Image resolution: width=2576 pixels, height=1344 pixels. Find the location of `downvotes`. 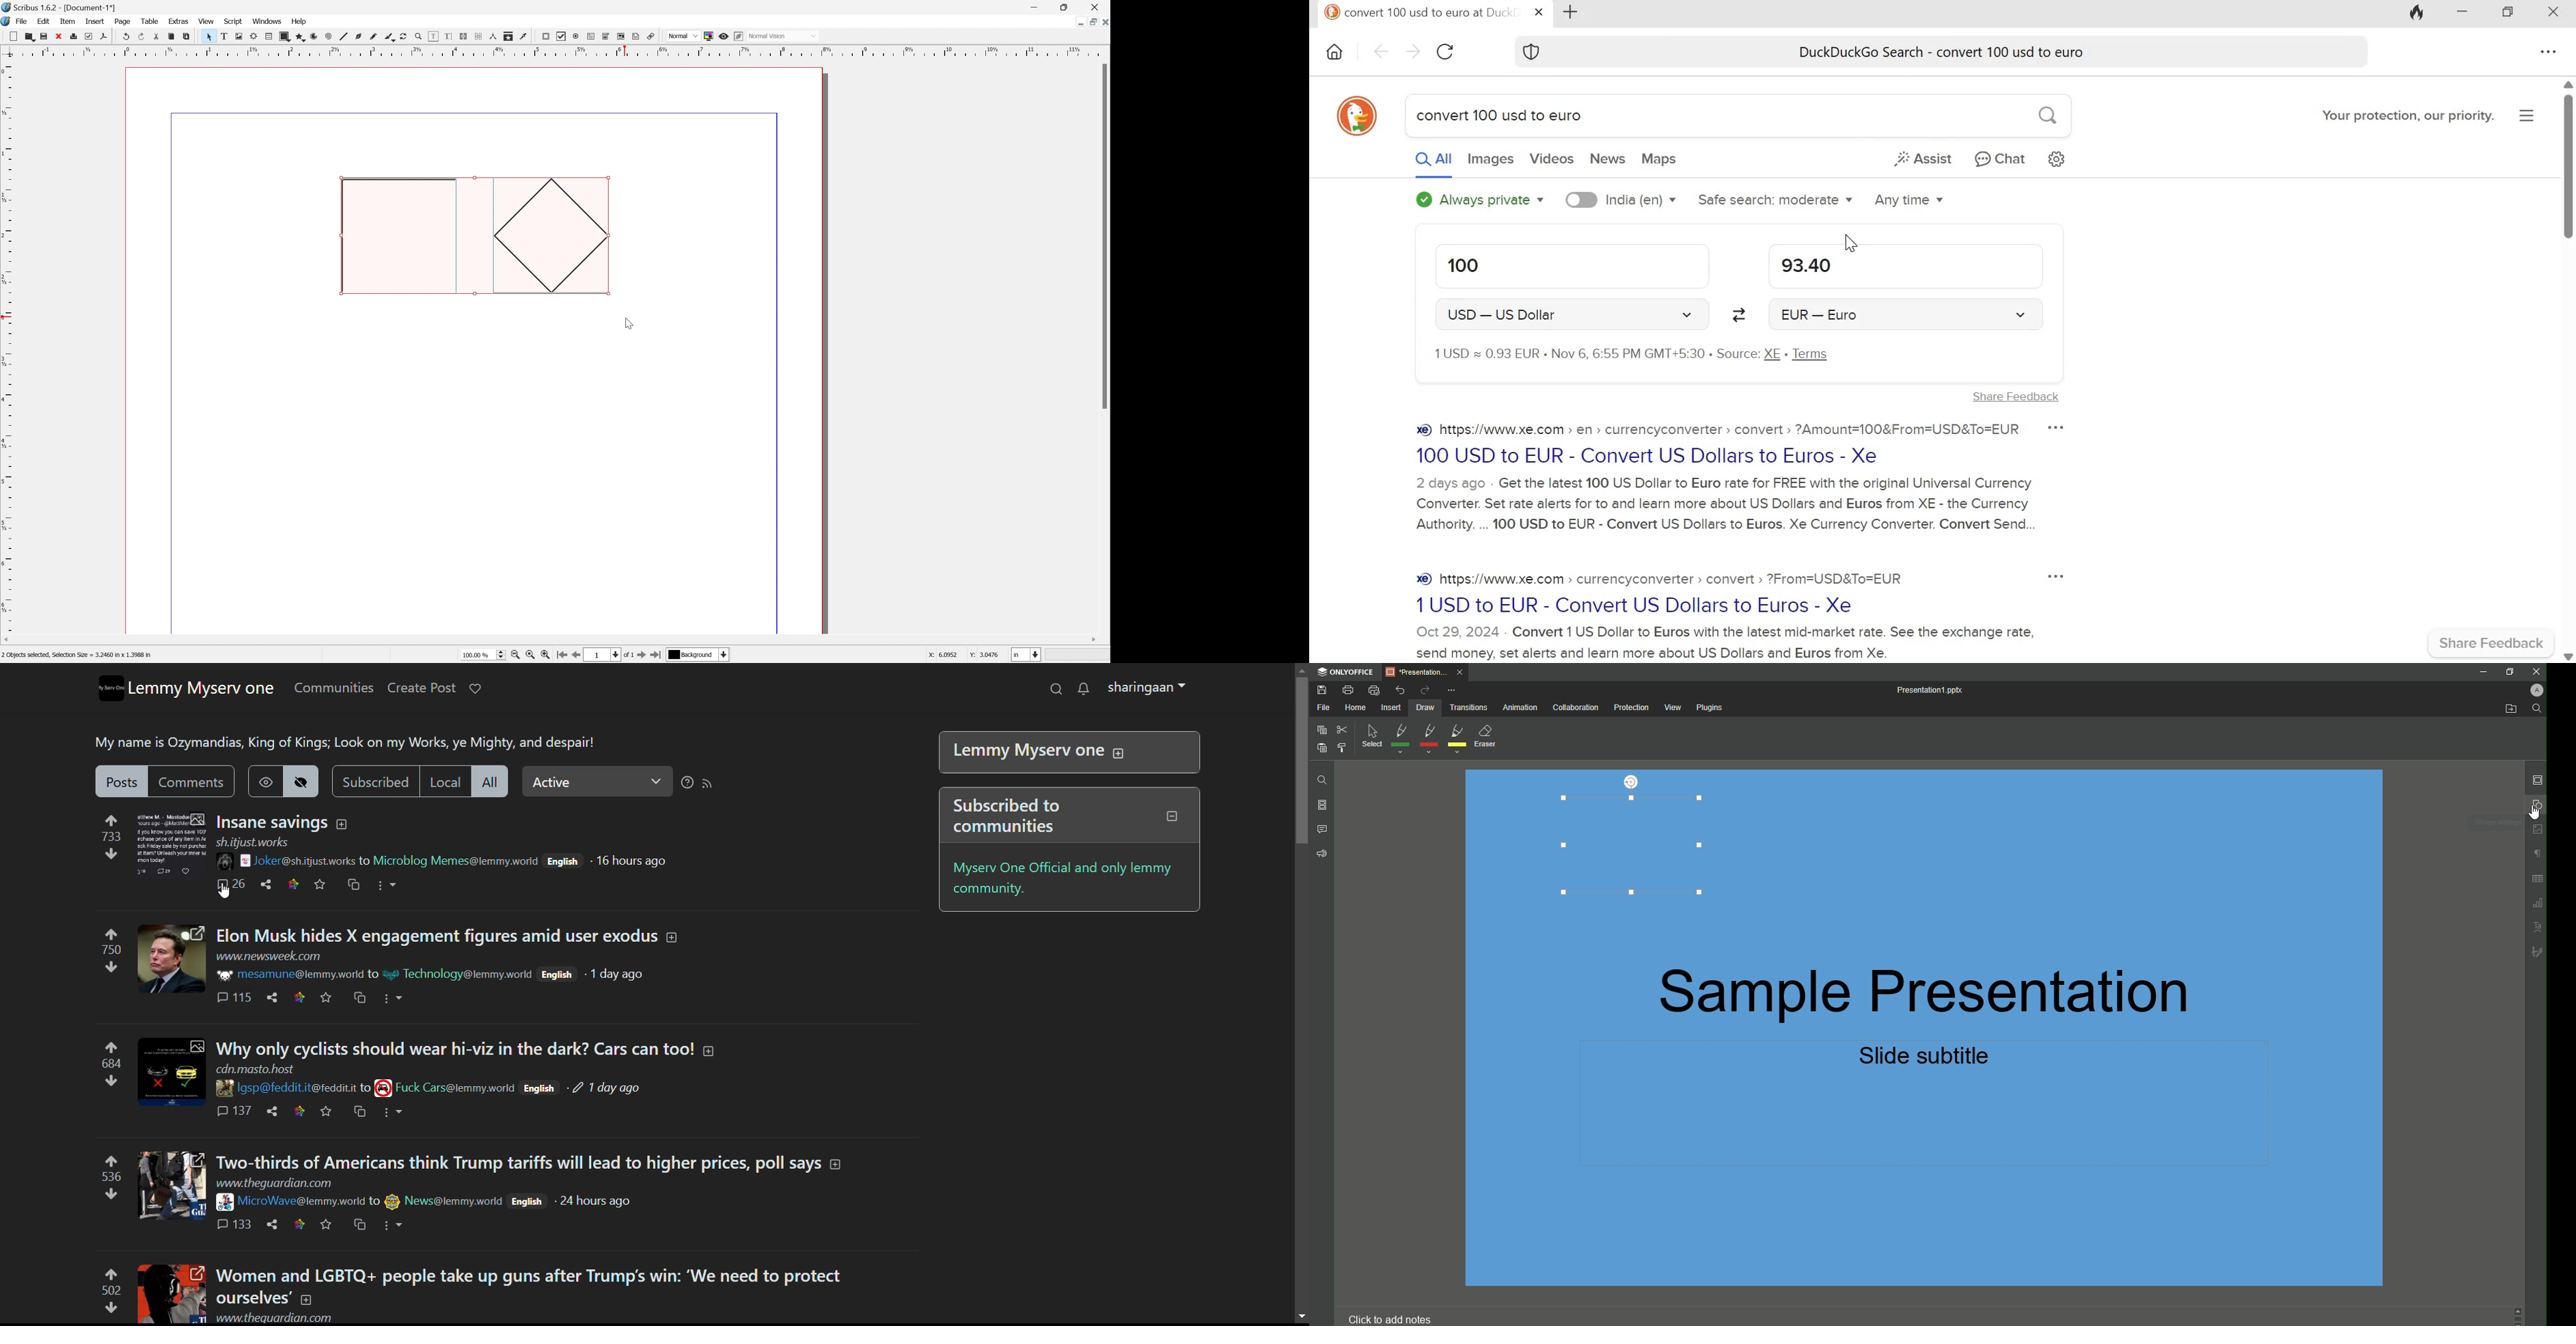

downvotes is located at coordinates (109, 1196).